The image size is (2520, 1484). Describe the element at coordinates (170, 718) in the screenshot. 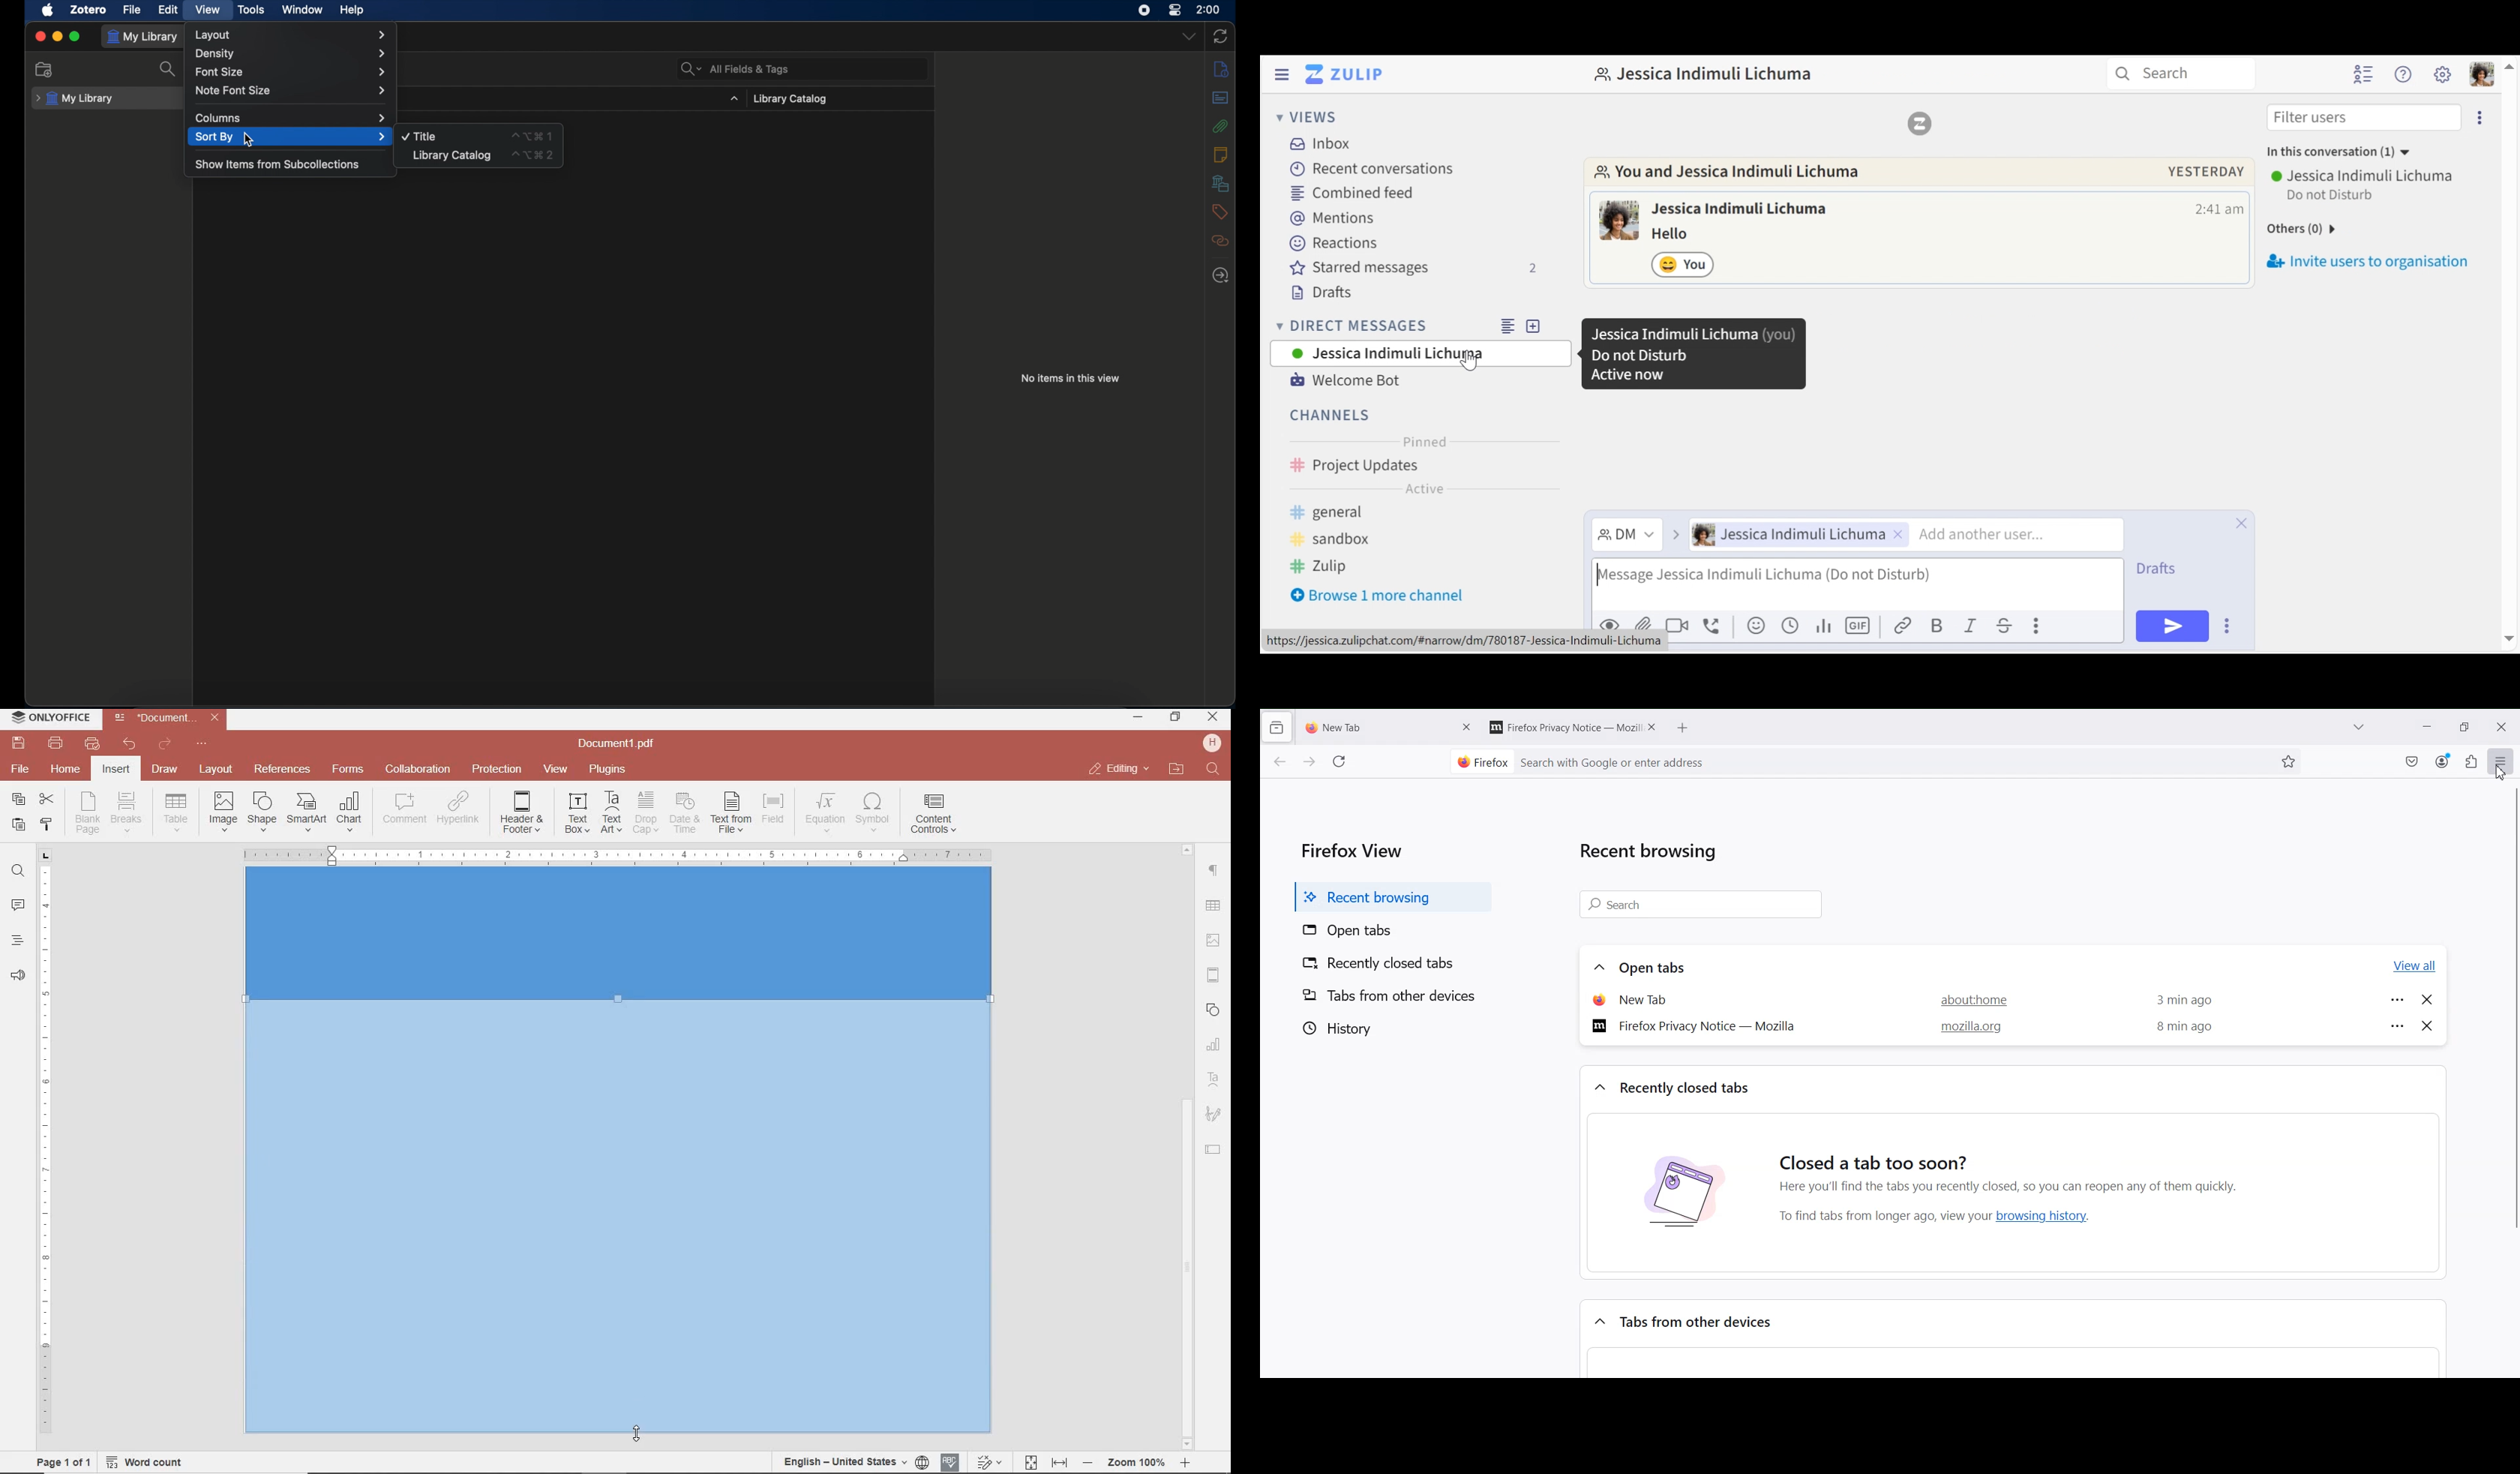

I see `file name` at that location.